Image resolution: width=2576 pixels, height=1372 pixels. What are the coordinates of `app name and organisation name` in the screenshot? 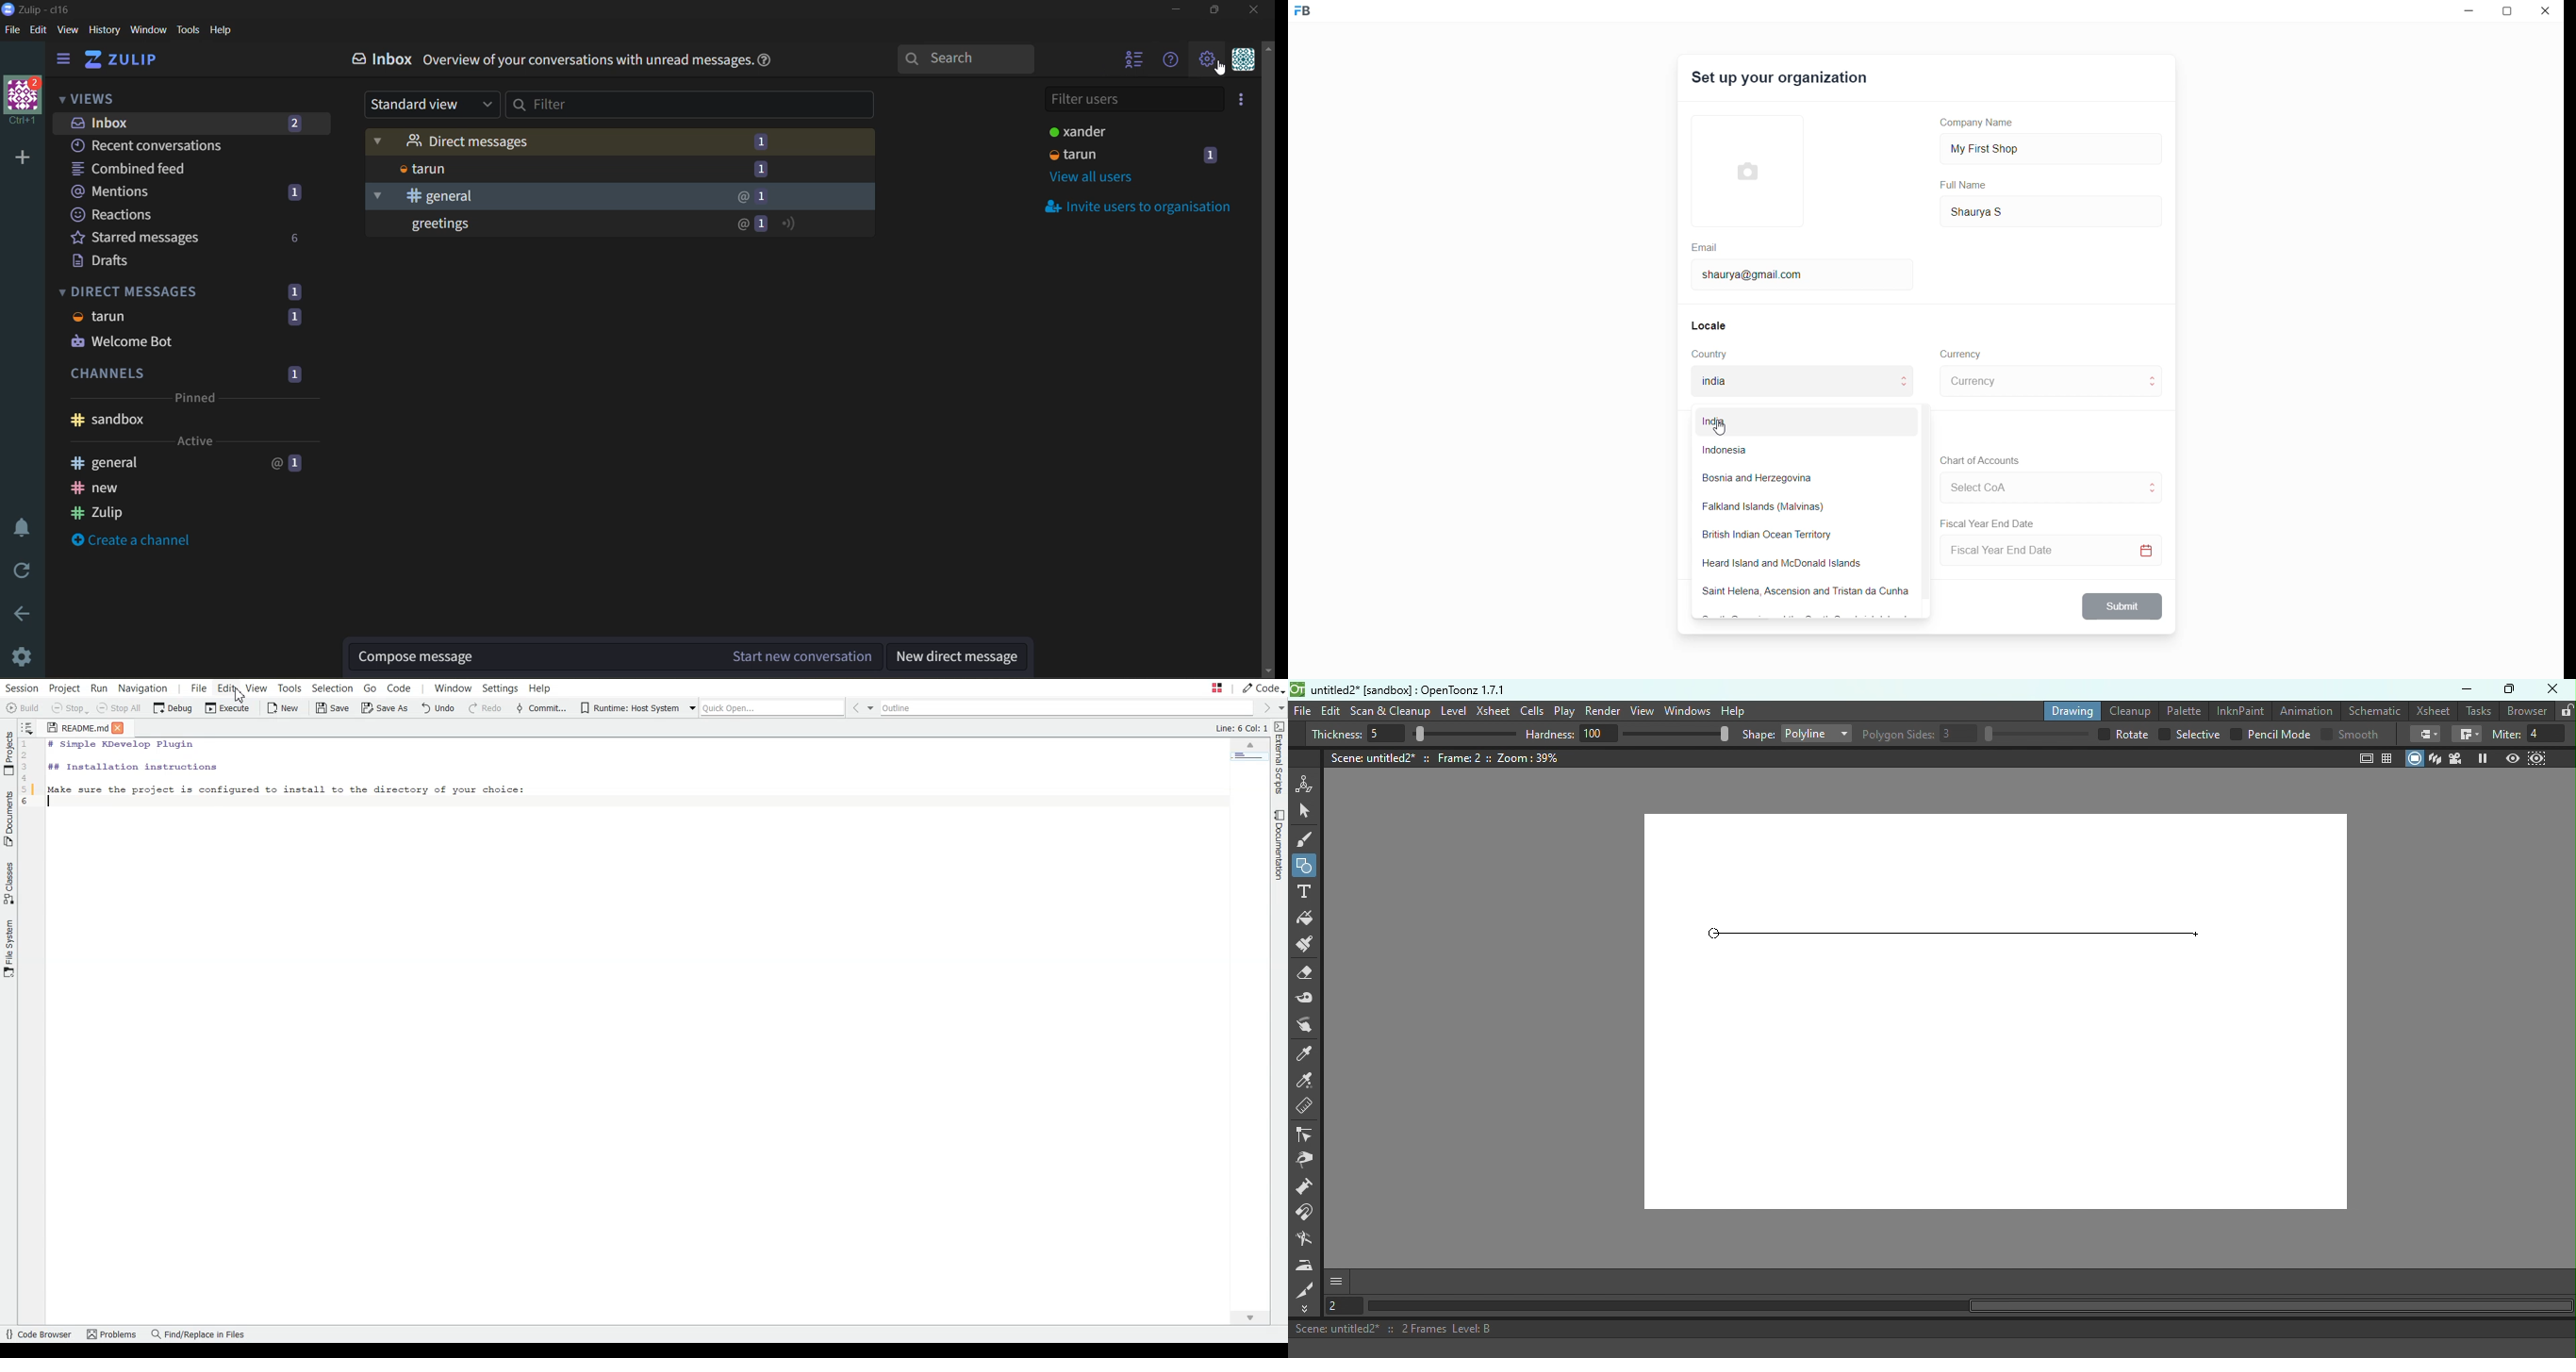 It's located at (43, 10).